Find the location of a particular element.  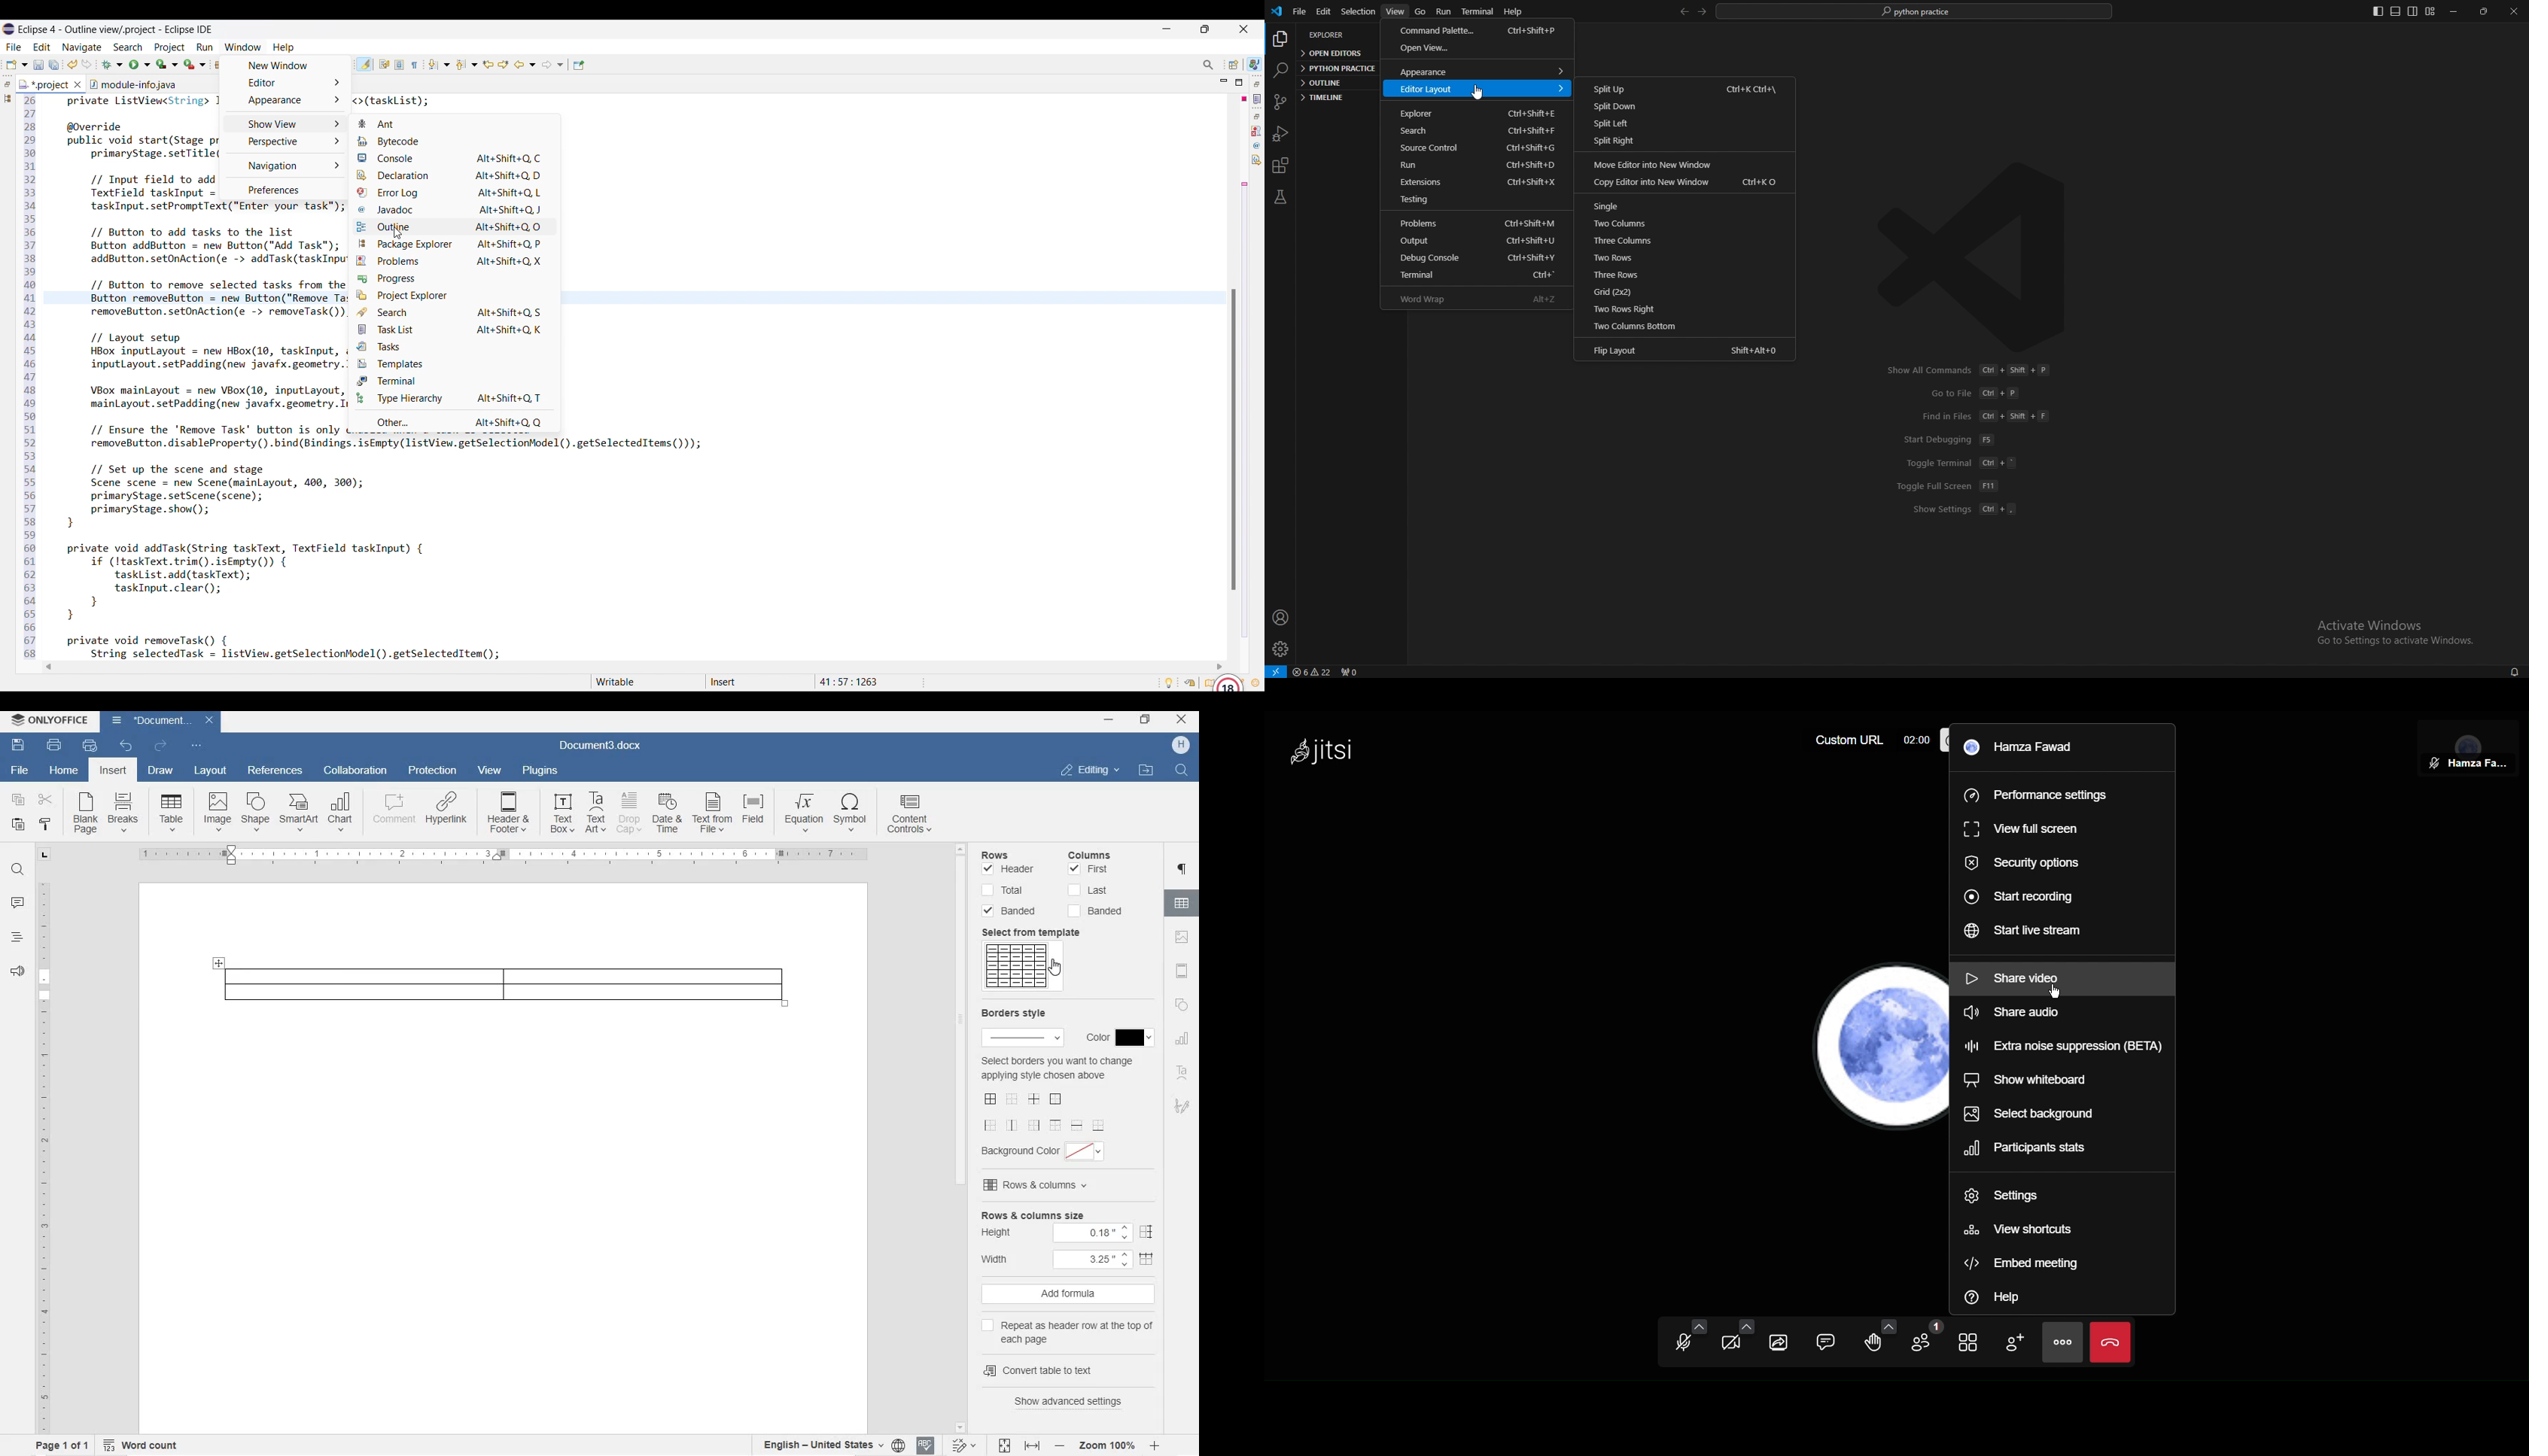

TextBox is located at coordinates (558, 813).